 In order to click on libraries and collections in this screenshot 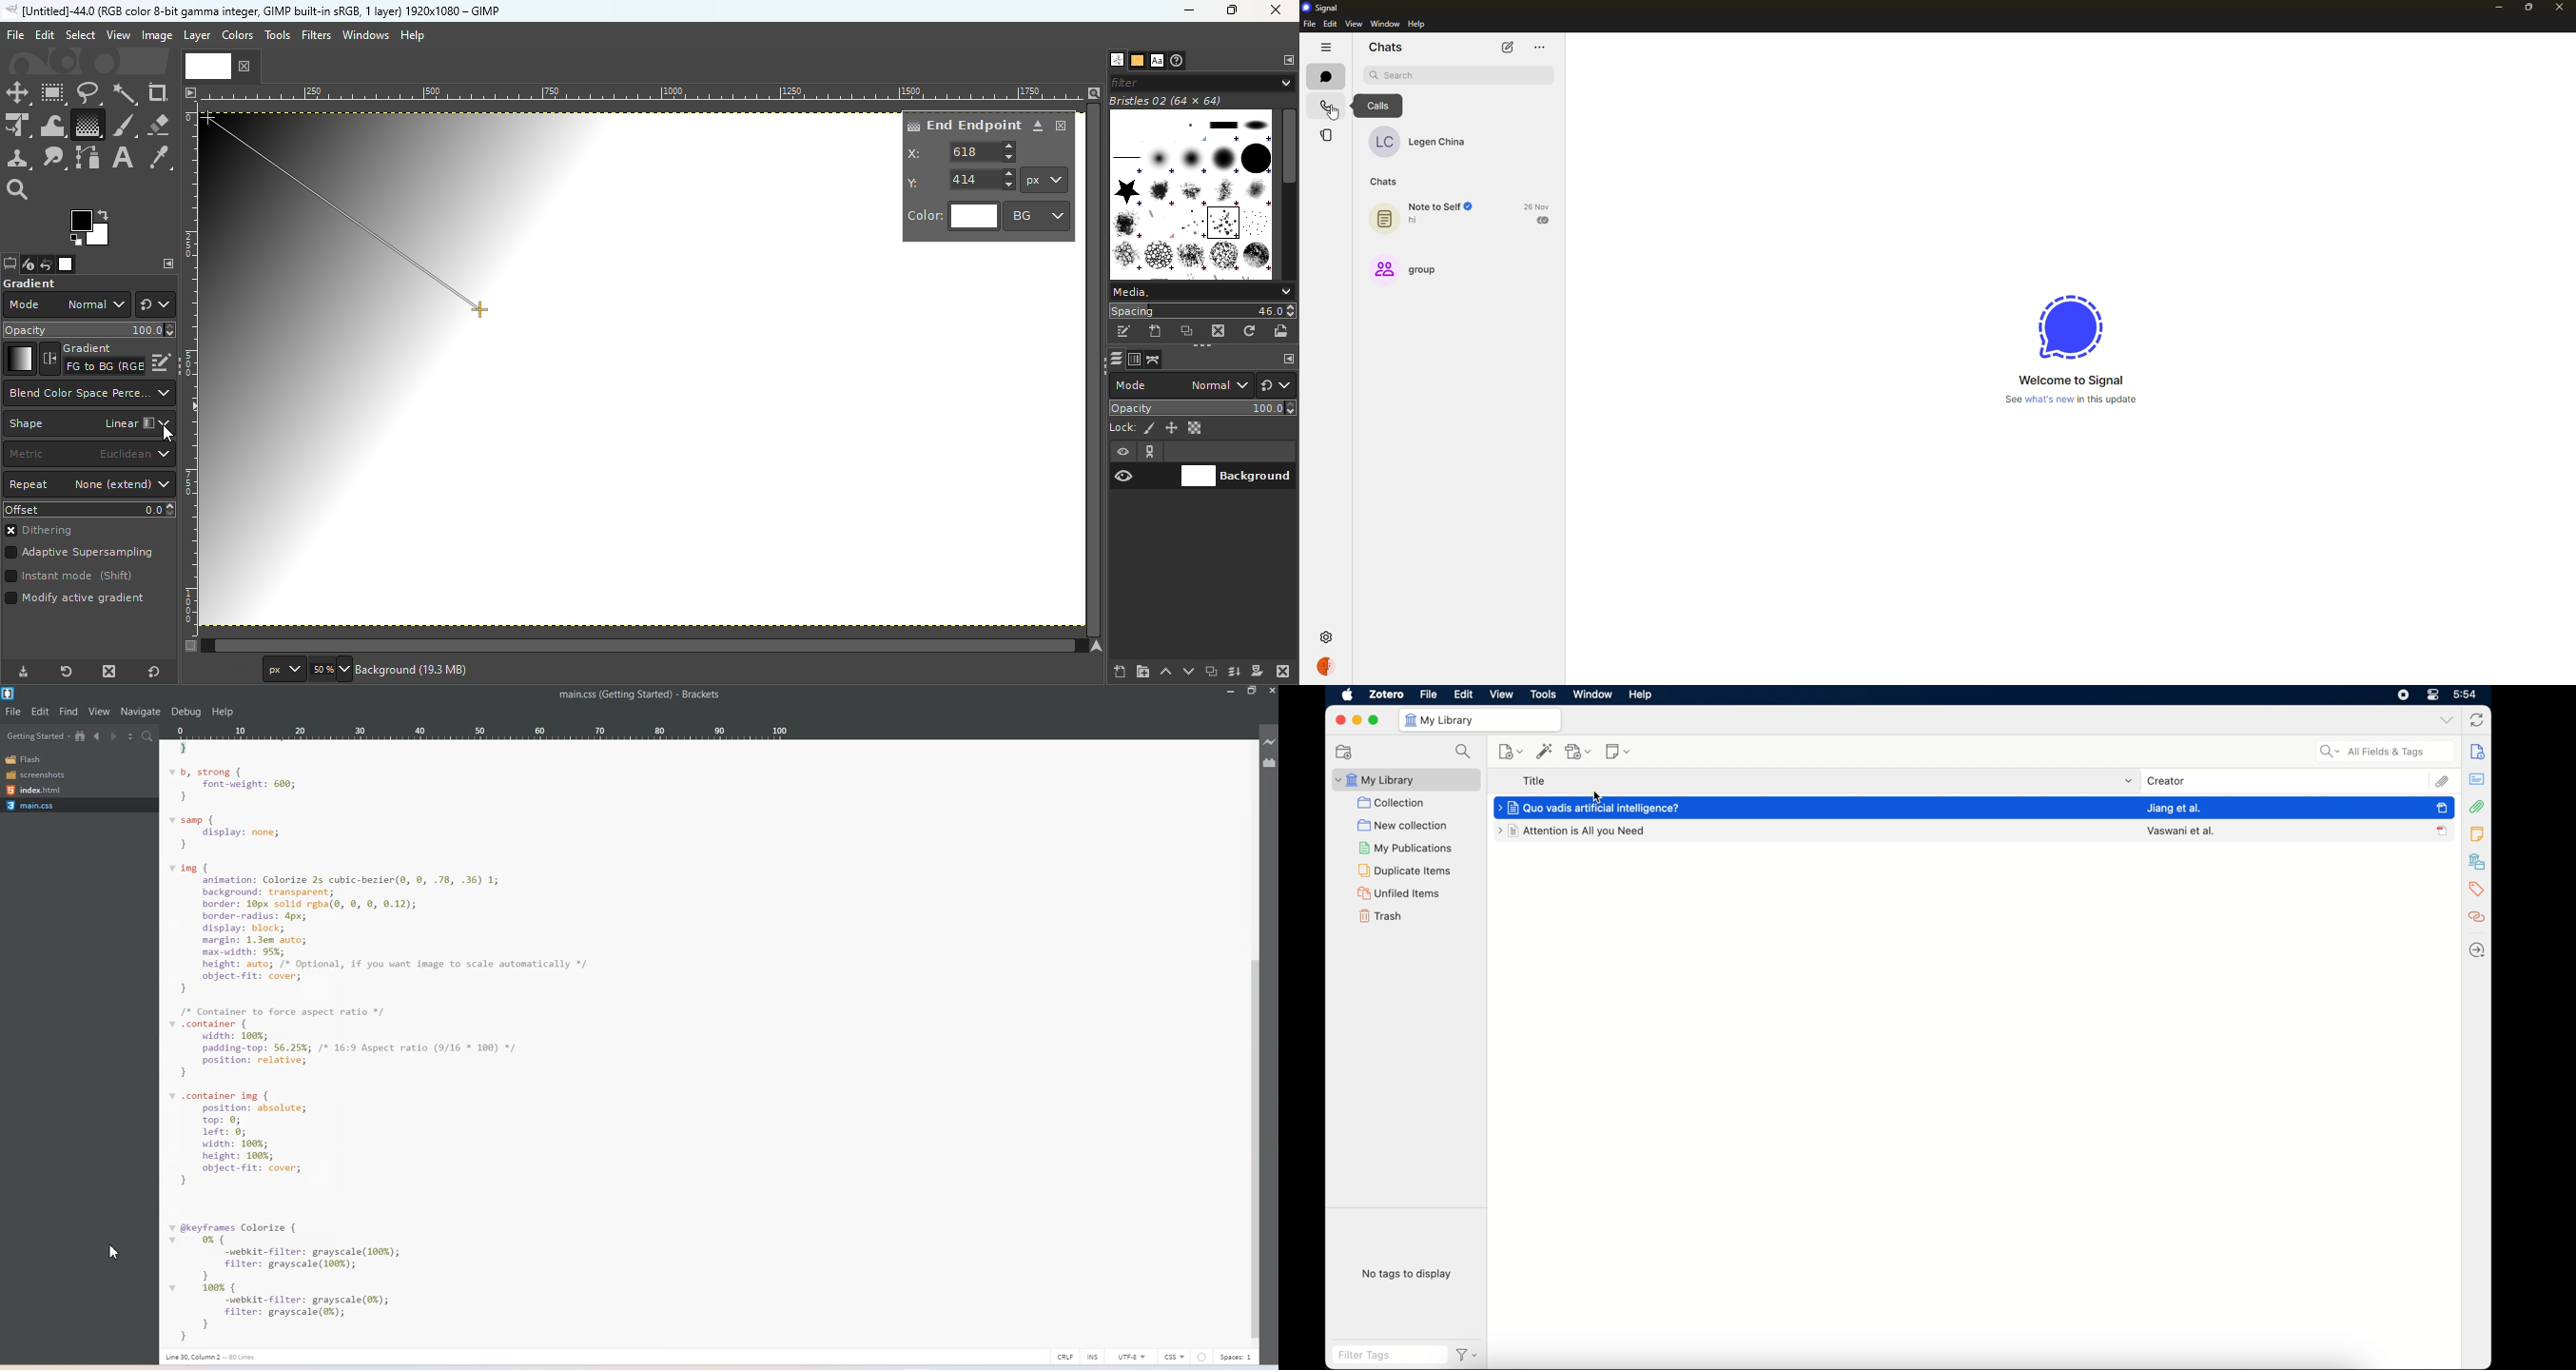, I will do `click(2478, 861)`.